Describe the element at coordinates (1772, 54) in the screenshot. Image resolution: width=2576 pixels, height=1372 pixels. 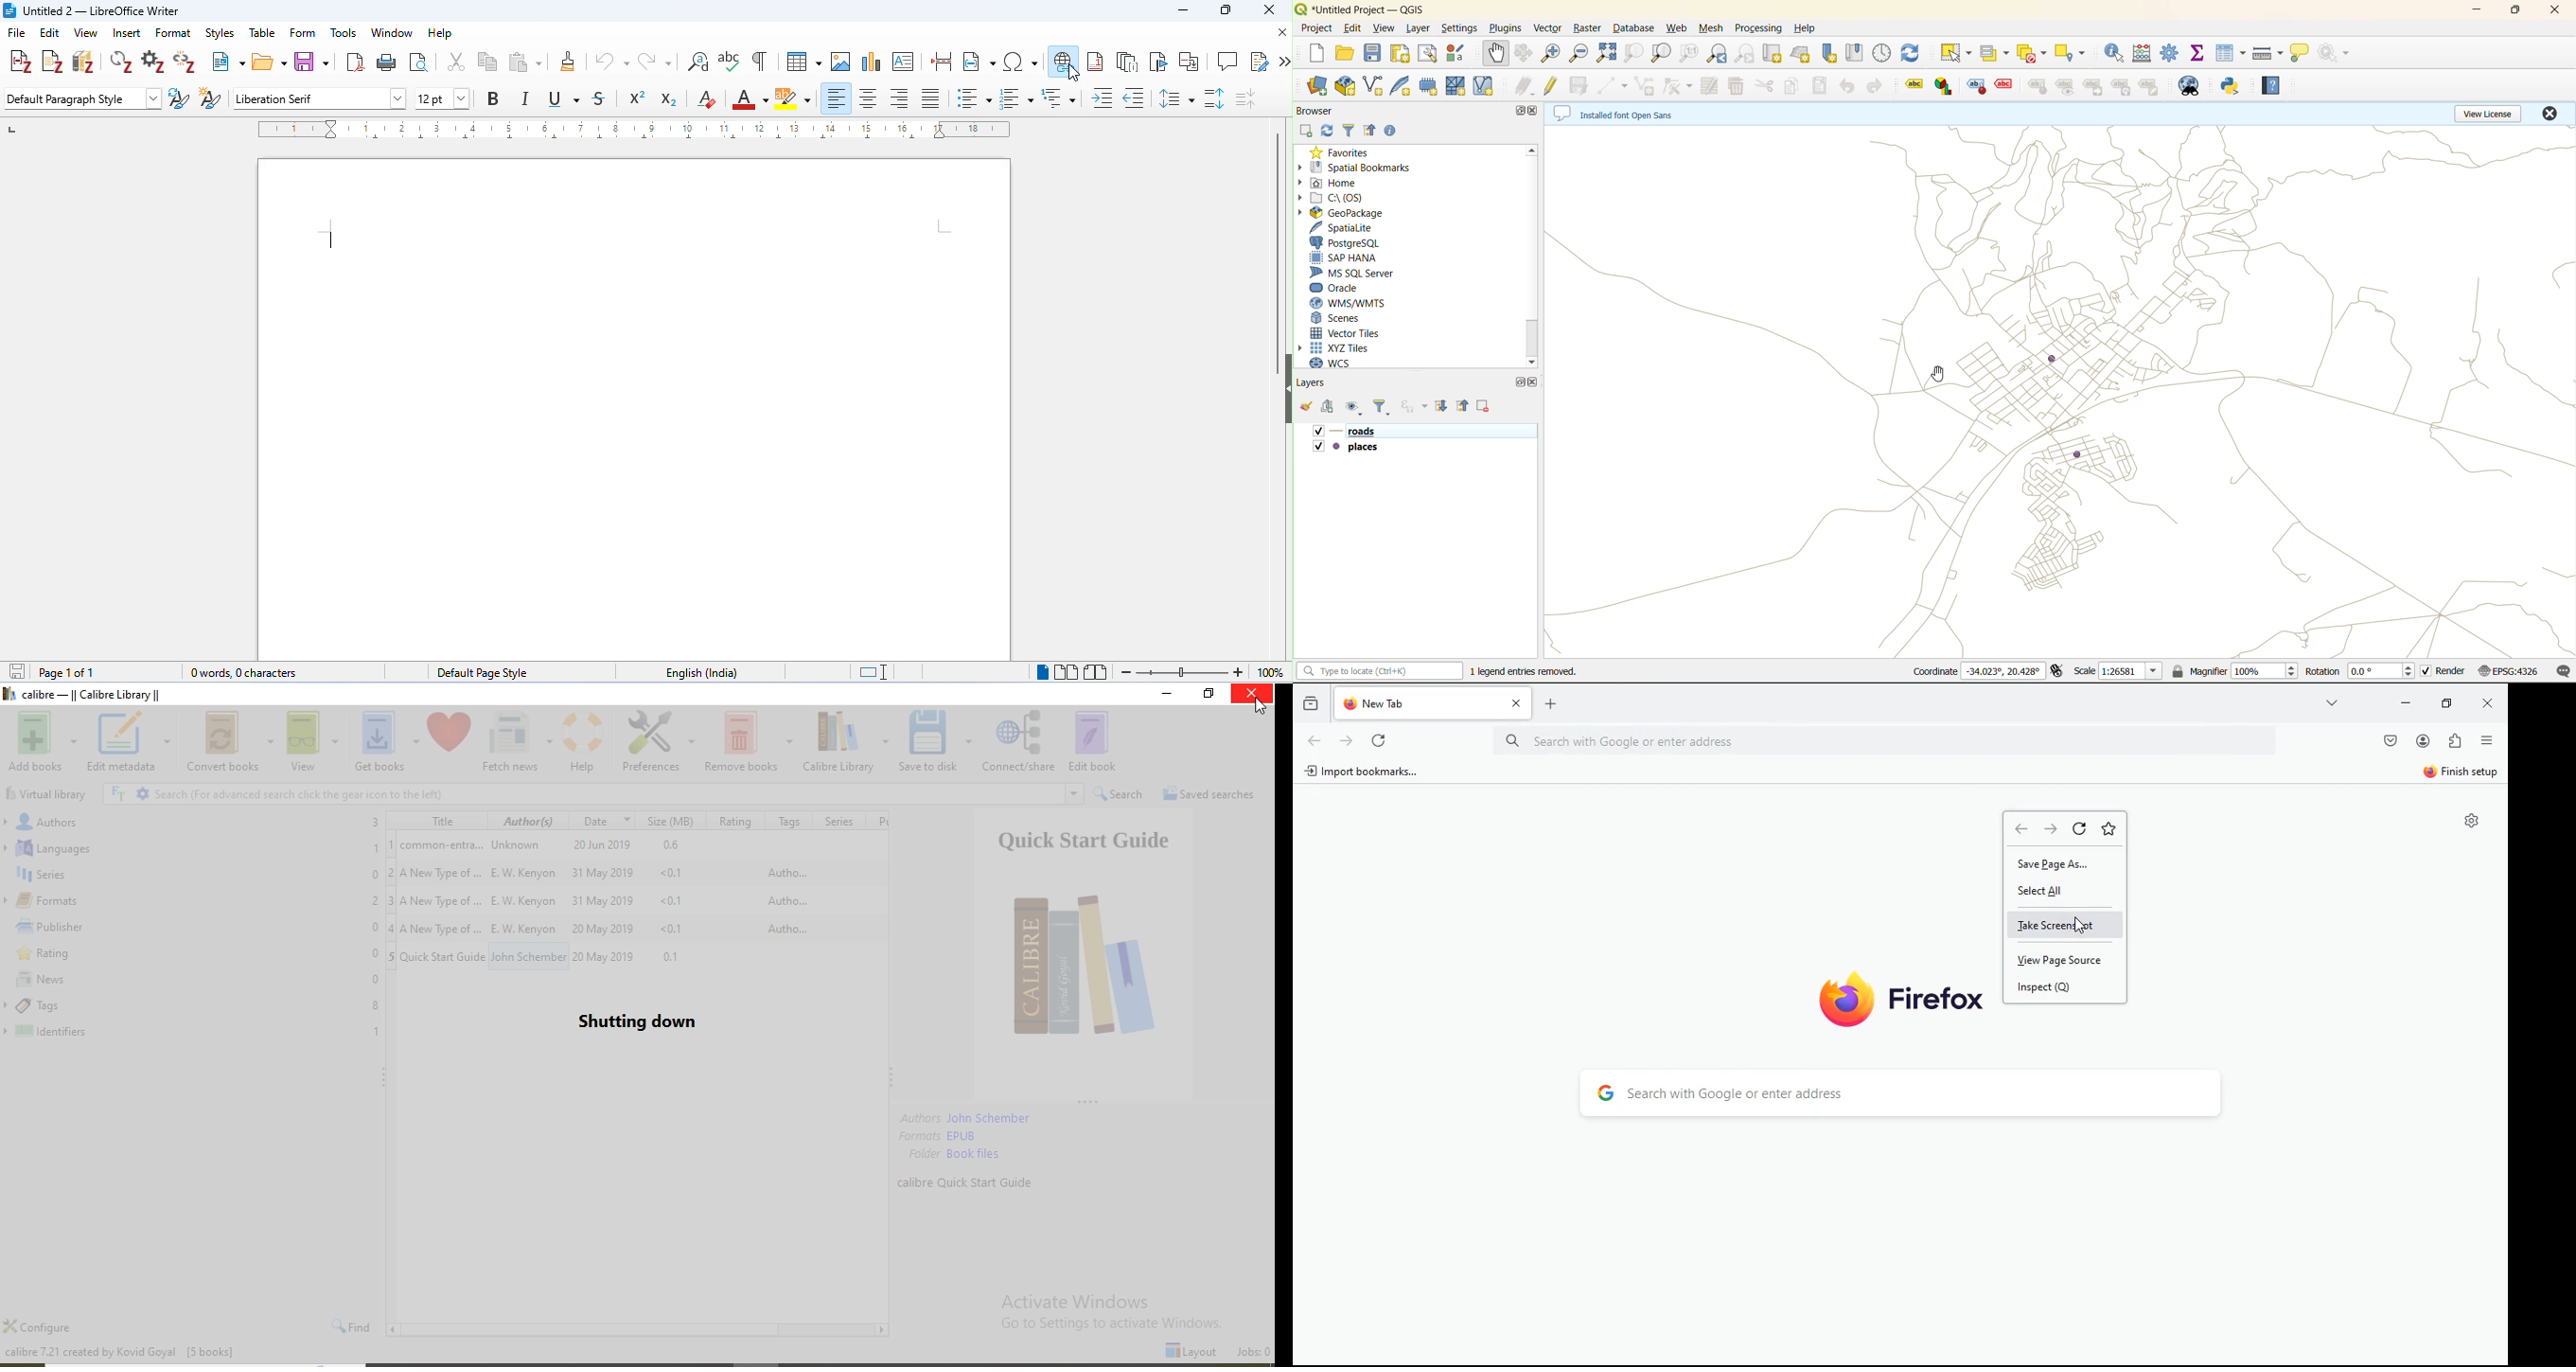
I see `new map view` at that location.